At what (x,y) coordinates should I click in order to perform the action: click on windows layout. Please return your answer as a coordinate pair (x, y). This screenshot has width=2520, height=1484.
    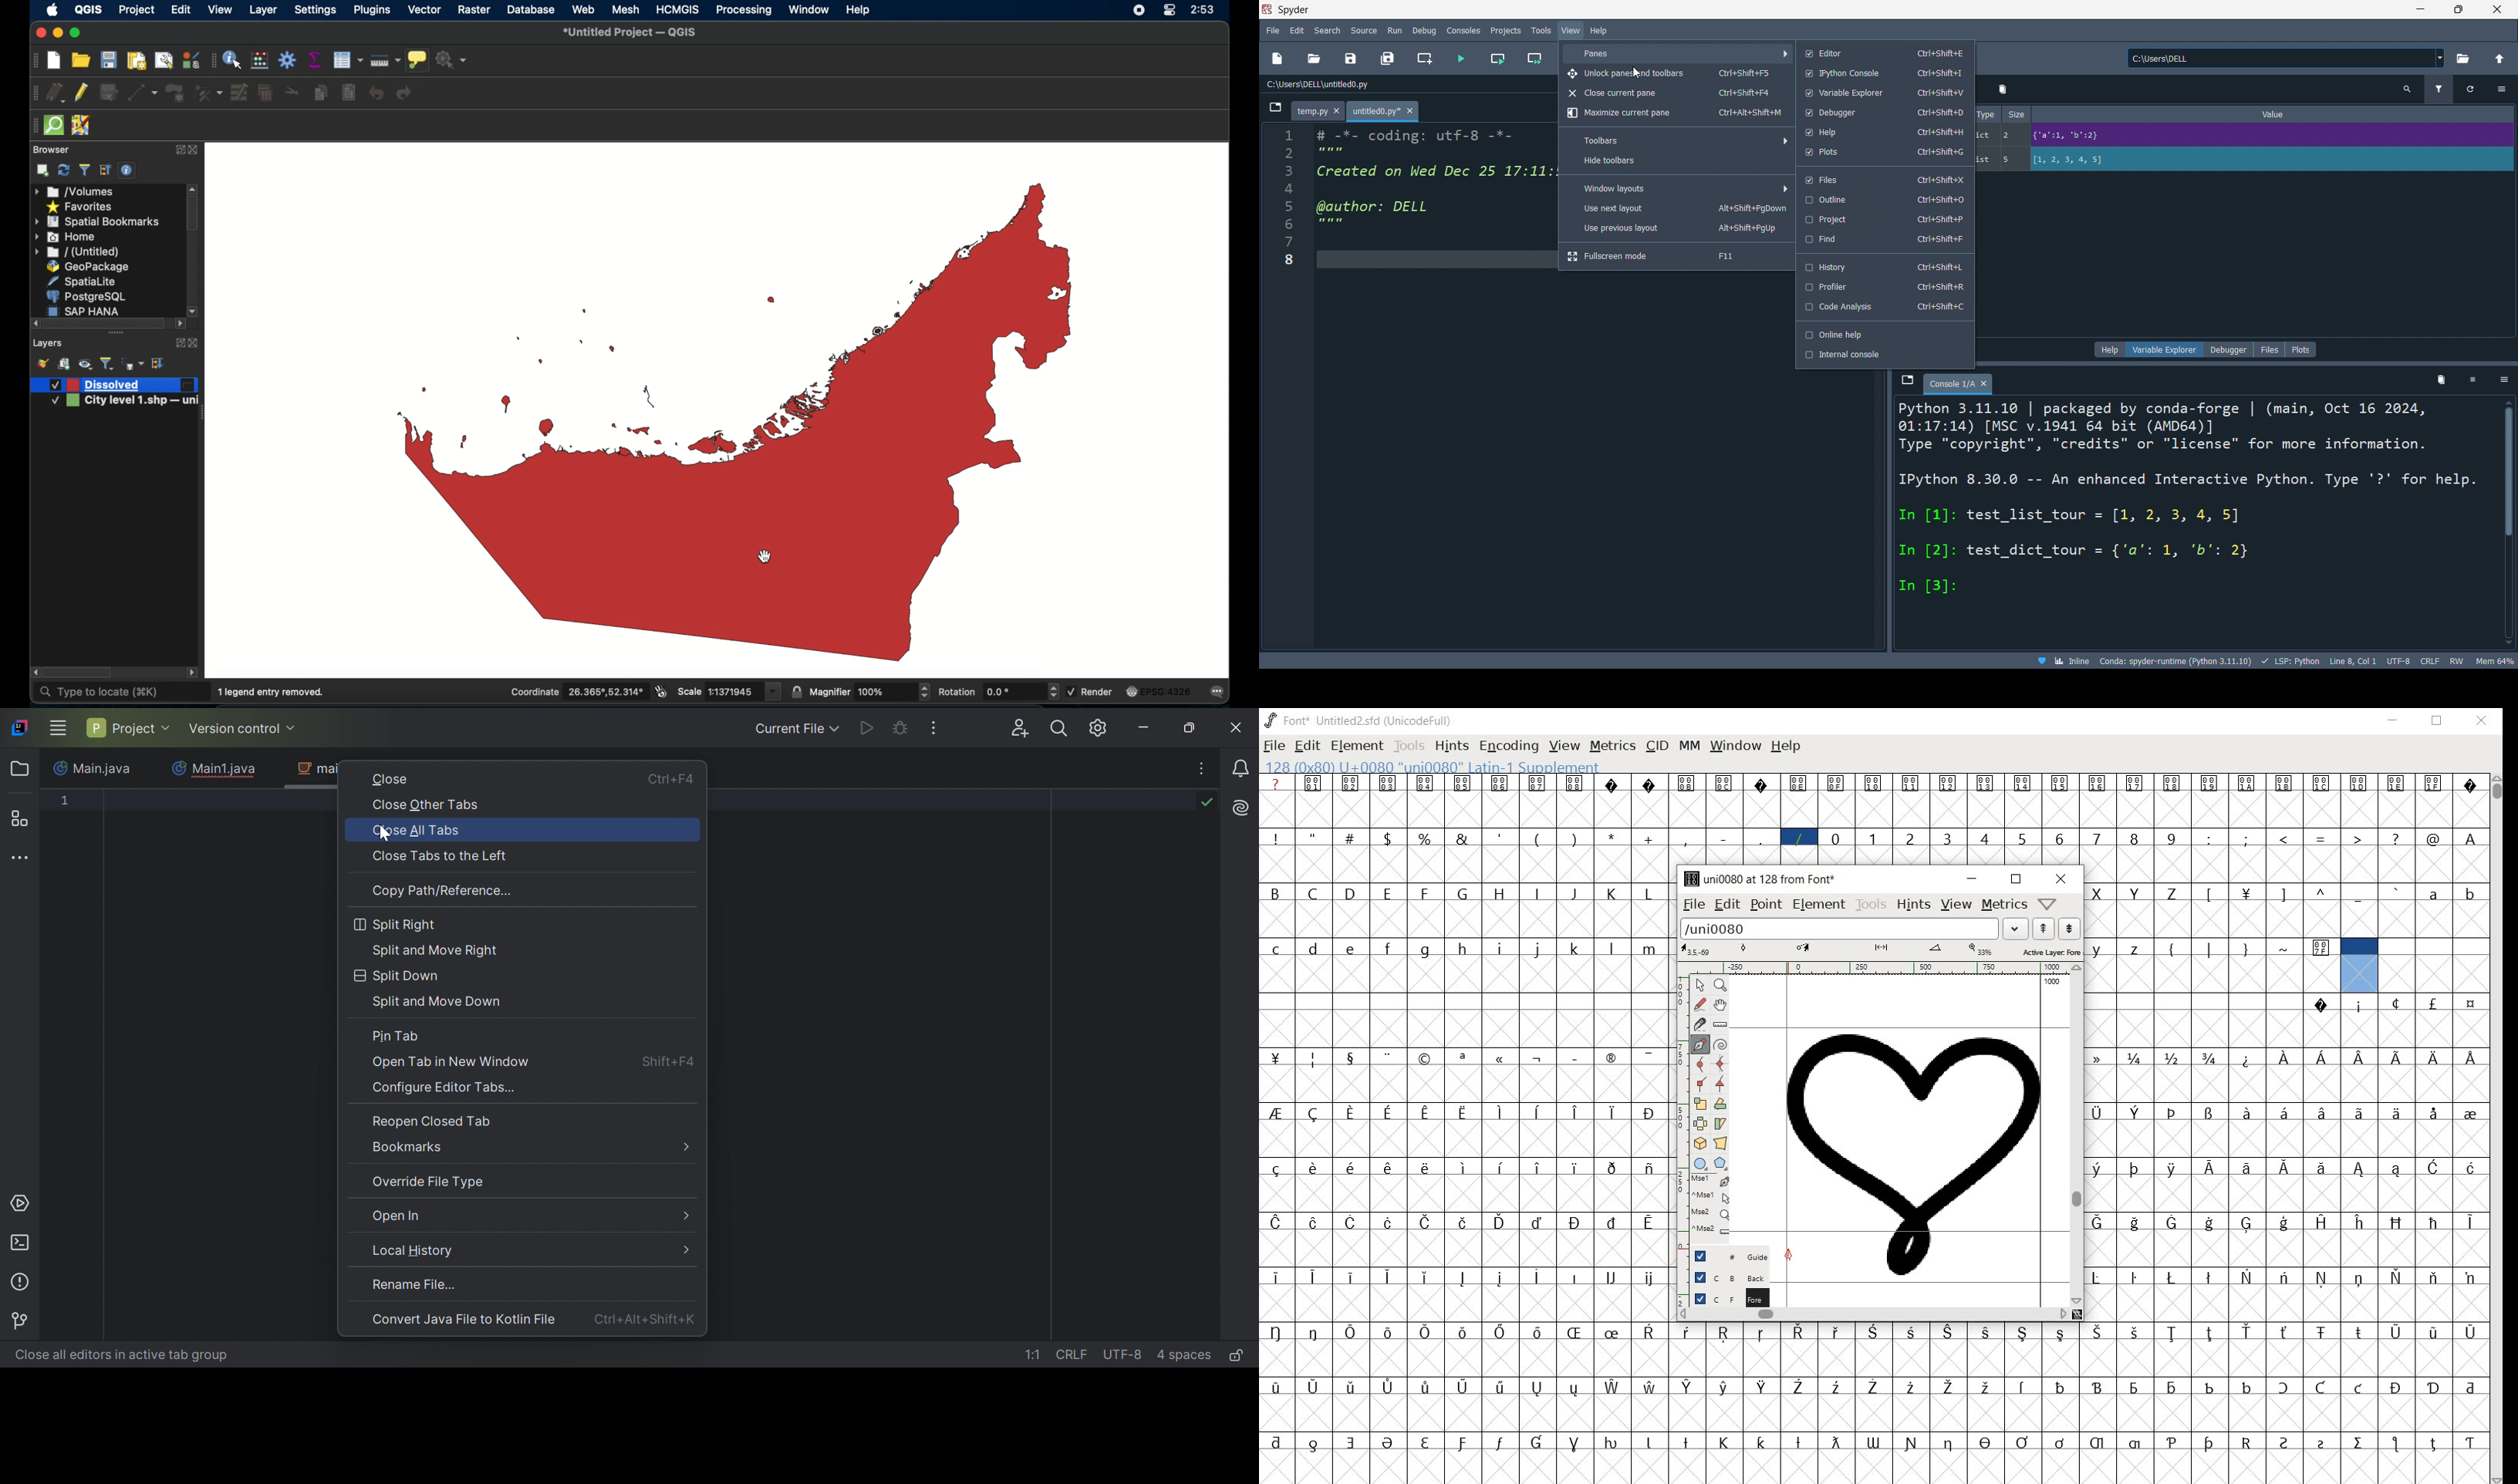
    Looking at the image, I should click on (1681, 188).